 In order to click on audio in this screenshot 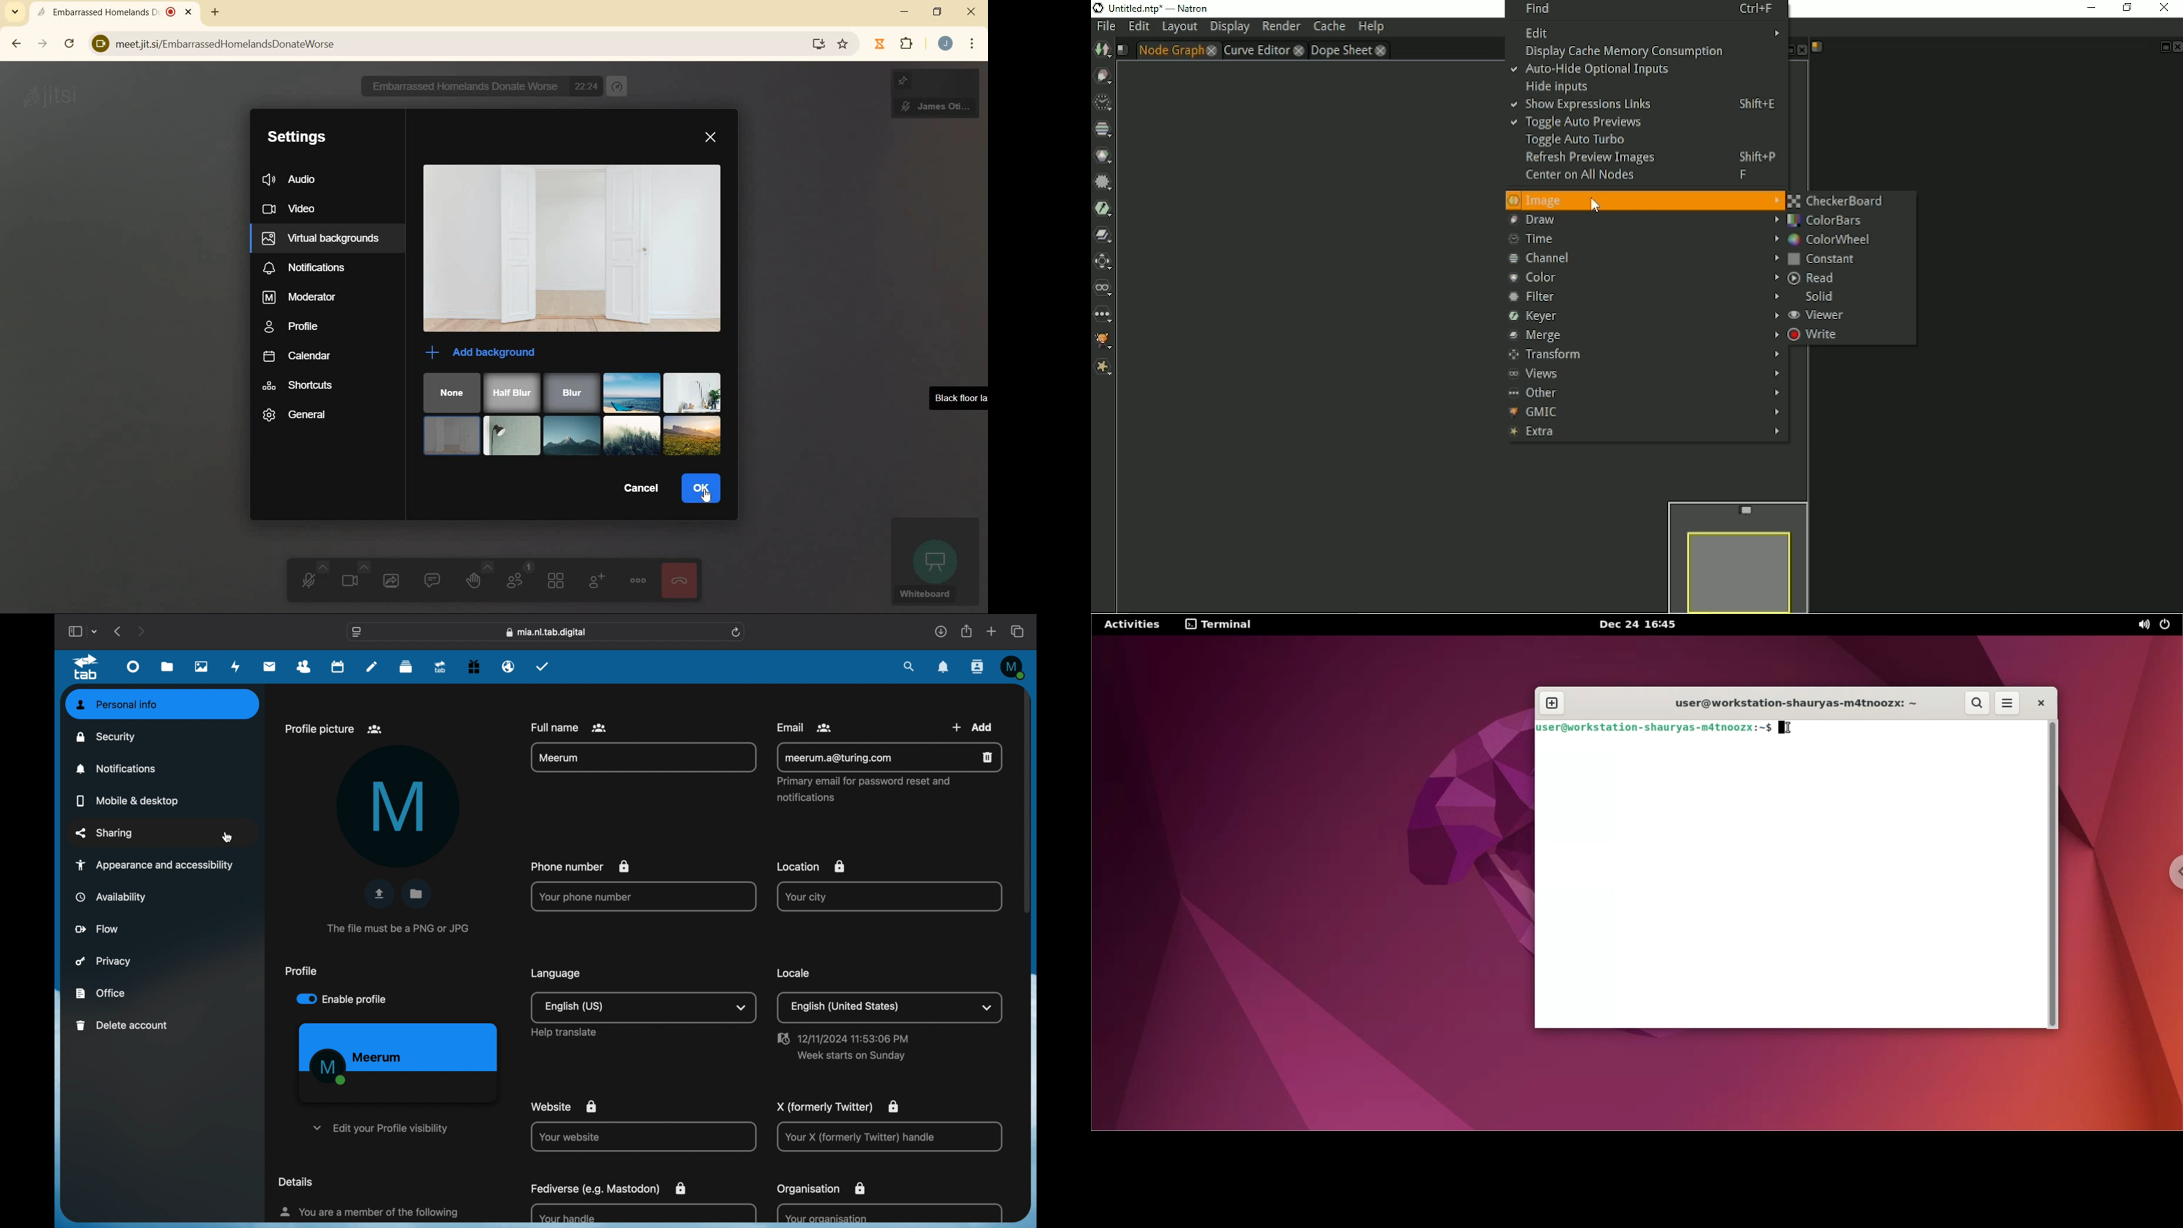, I will do `click(292, 179)`.